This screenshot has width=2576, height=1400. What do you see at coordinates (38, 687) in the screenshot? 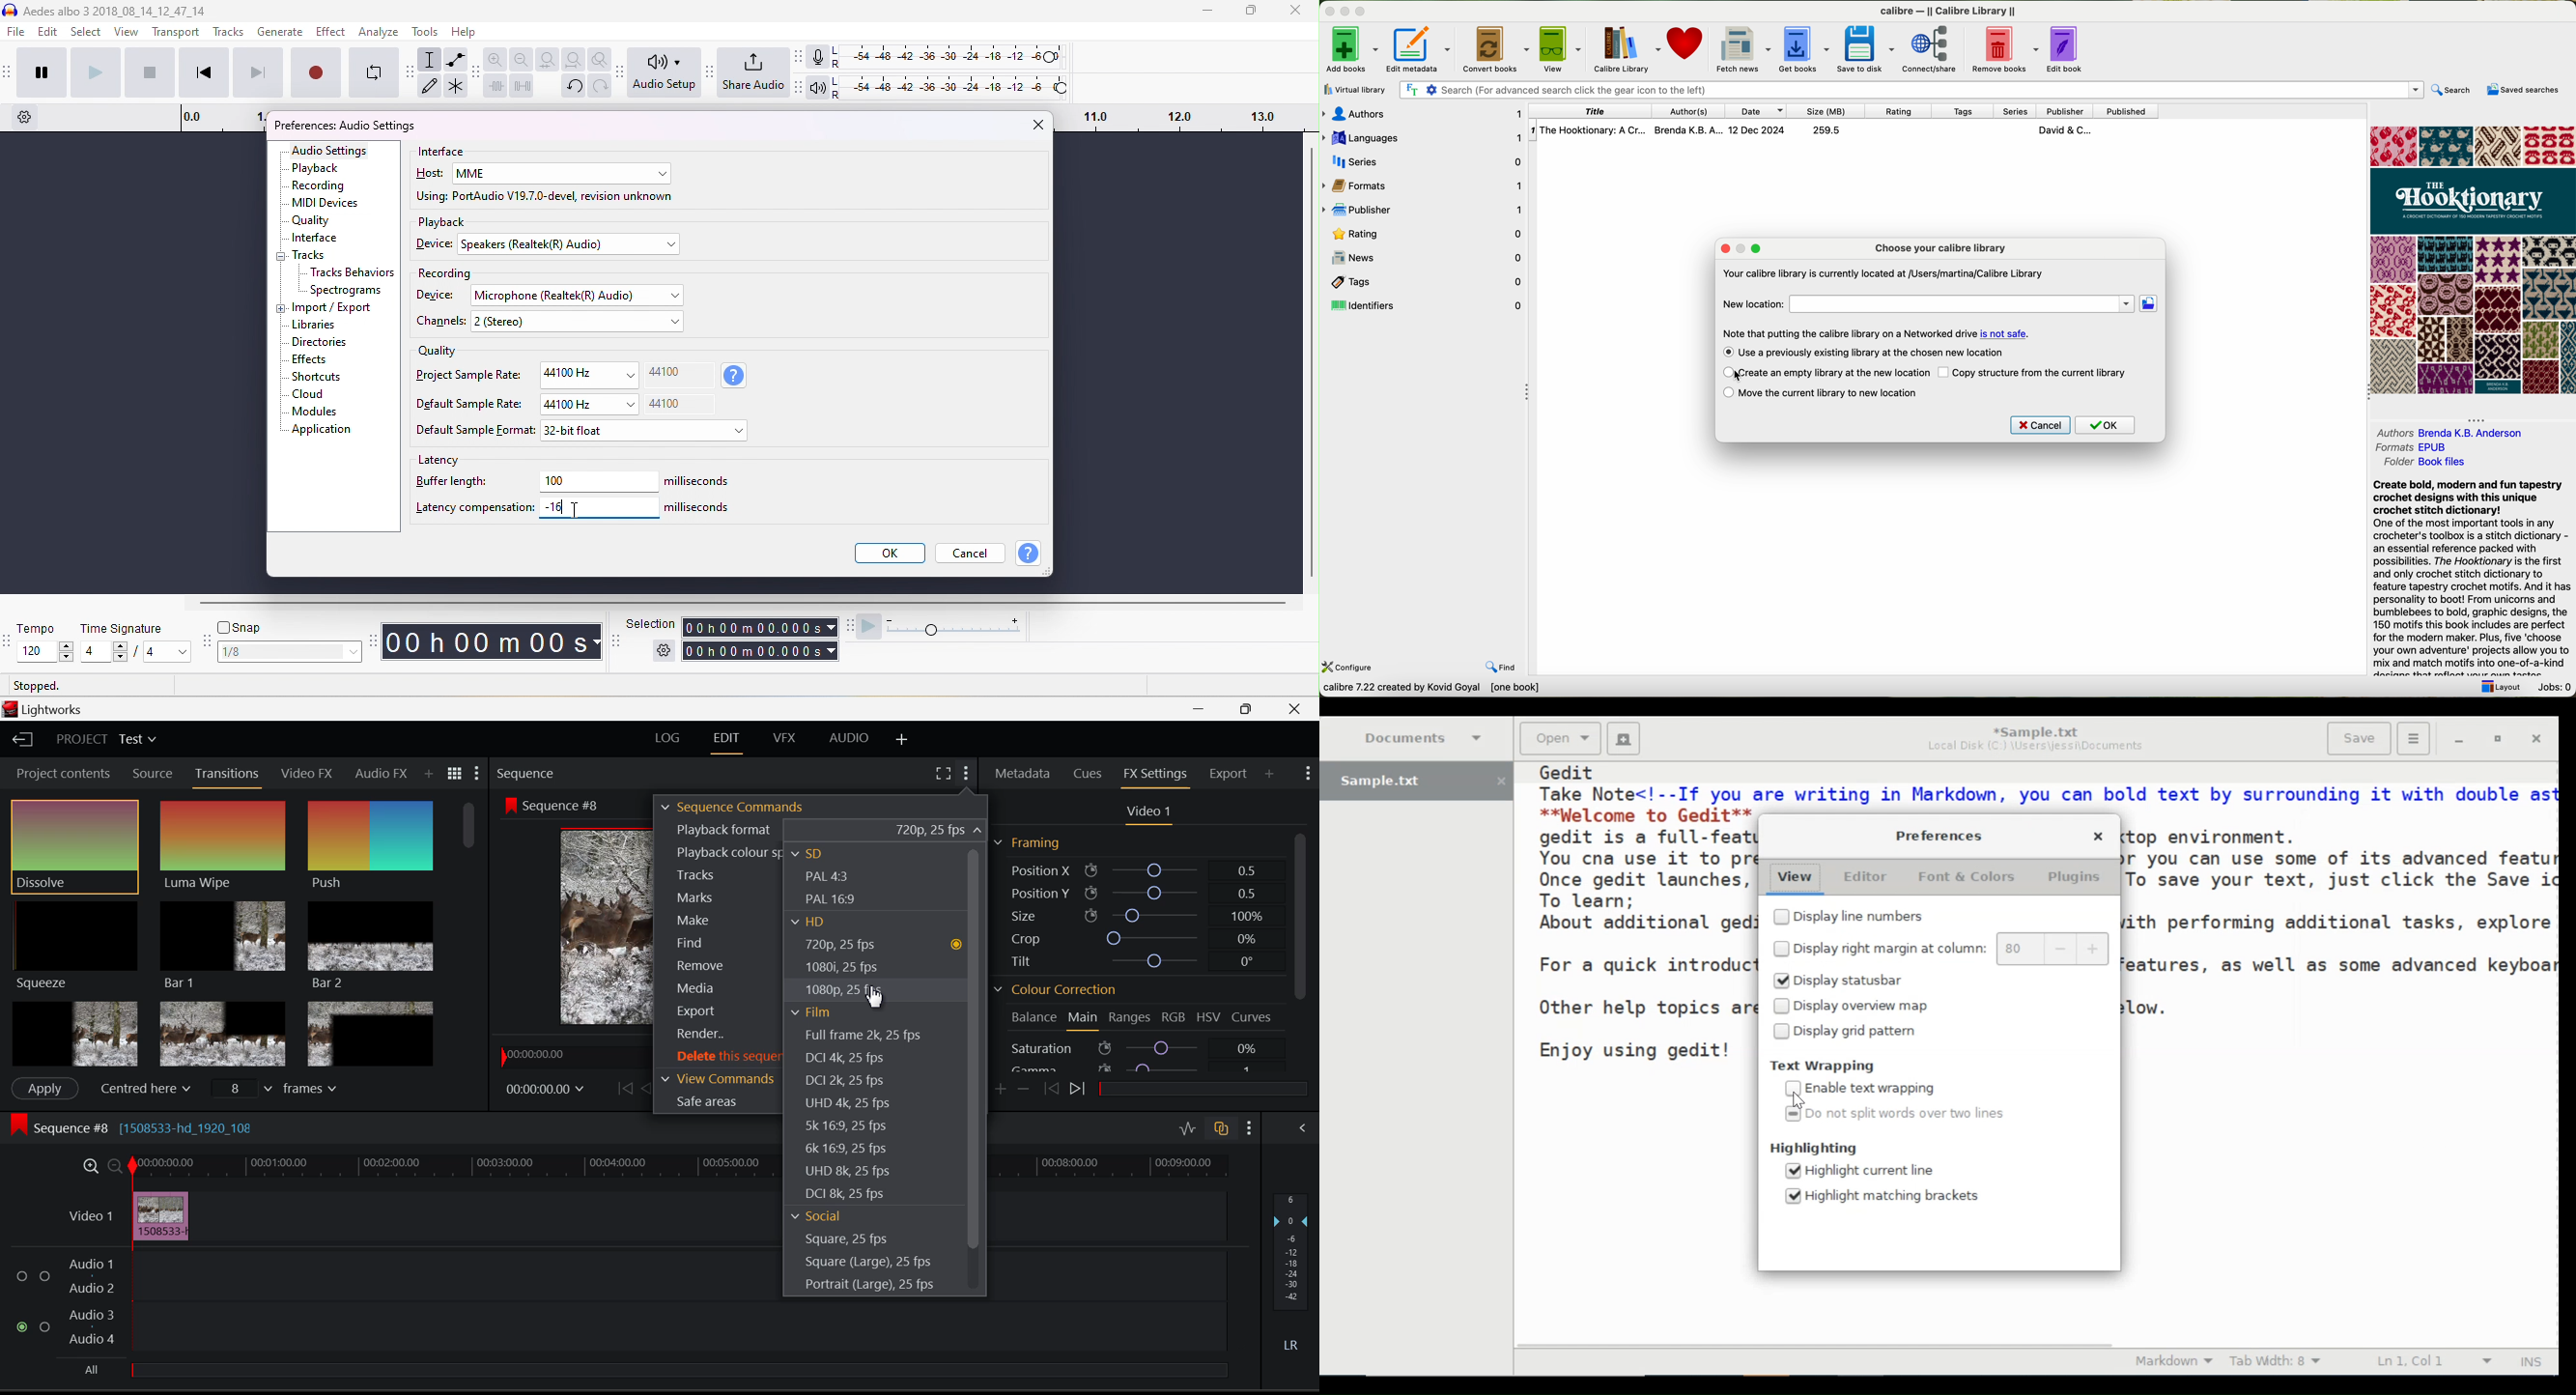
I see `stopped` at bounding box center [38, 687].